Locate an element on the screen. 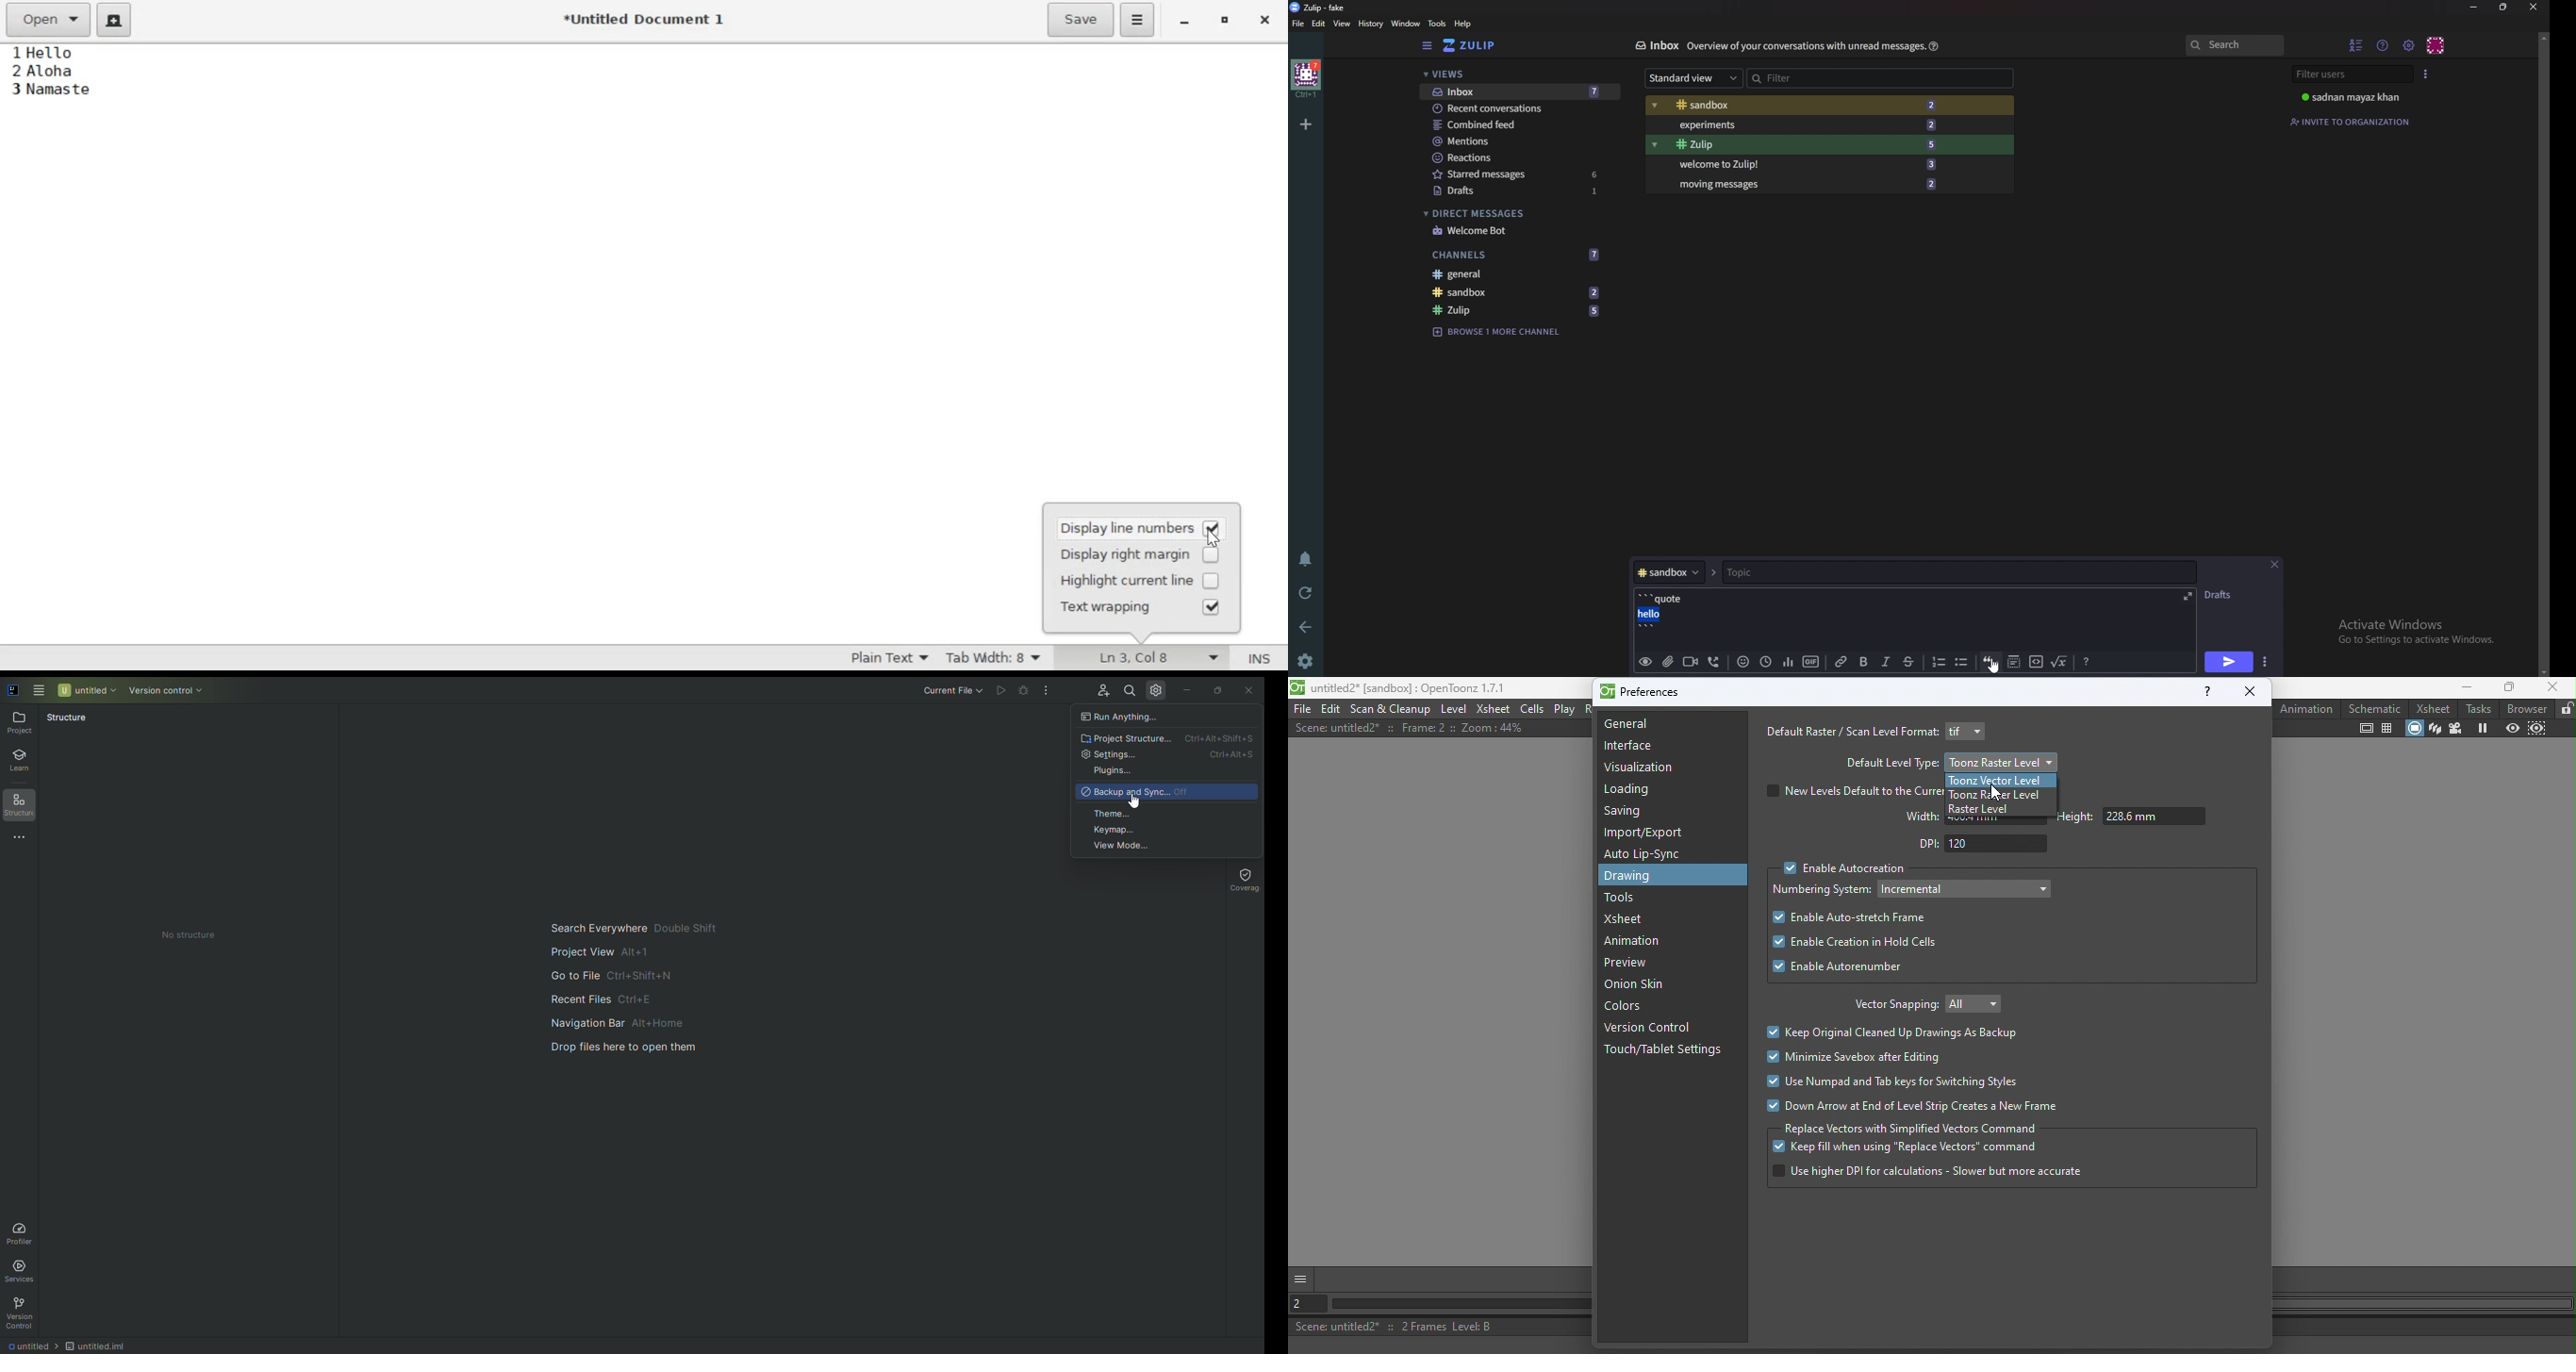  Home view is located at coordinates (1477, 46).